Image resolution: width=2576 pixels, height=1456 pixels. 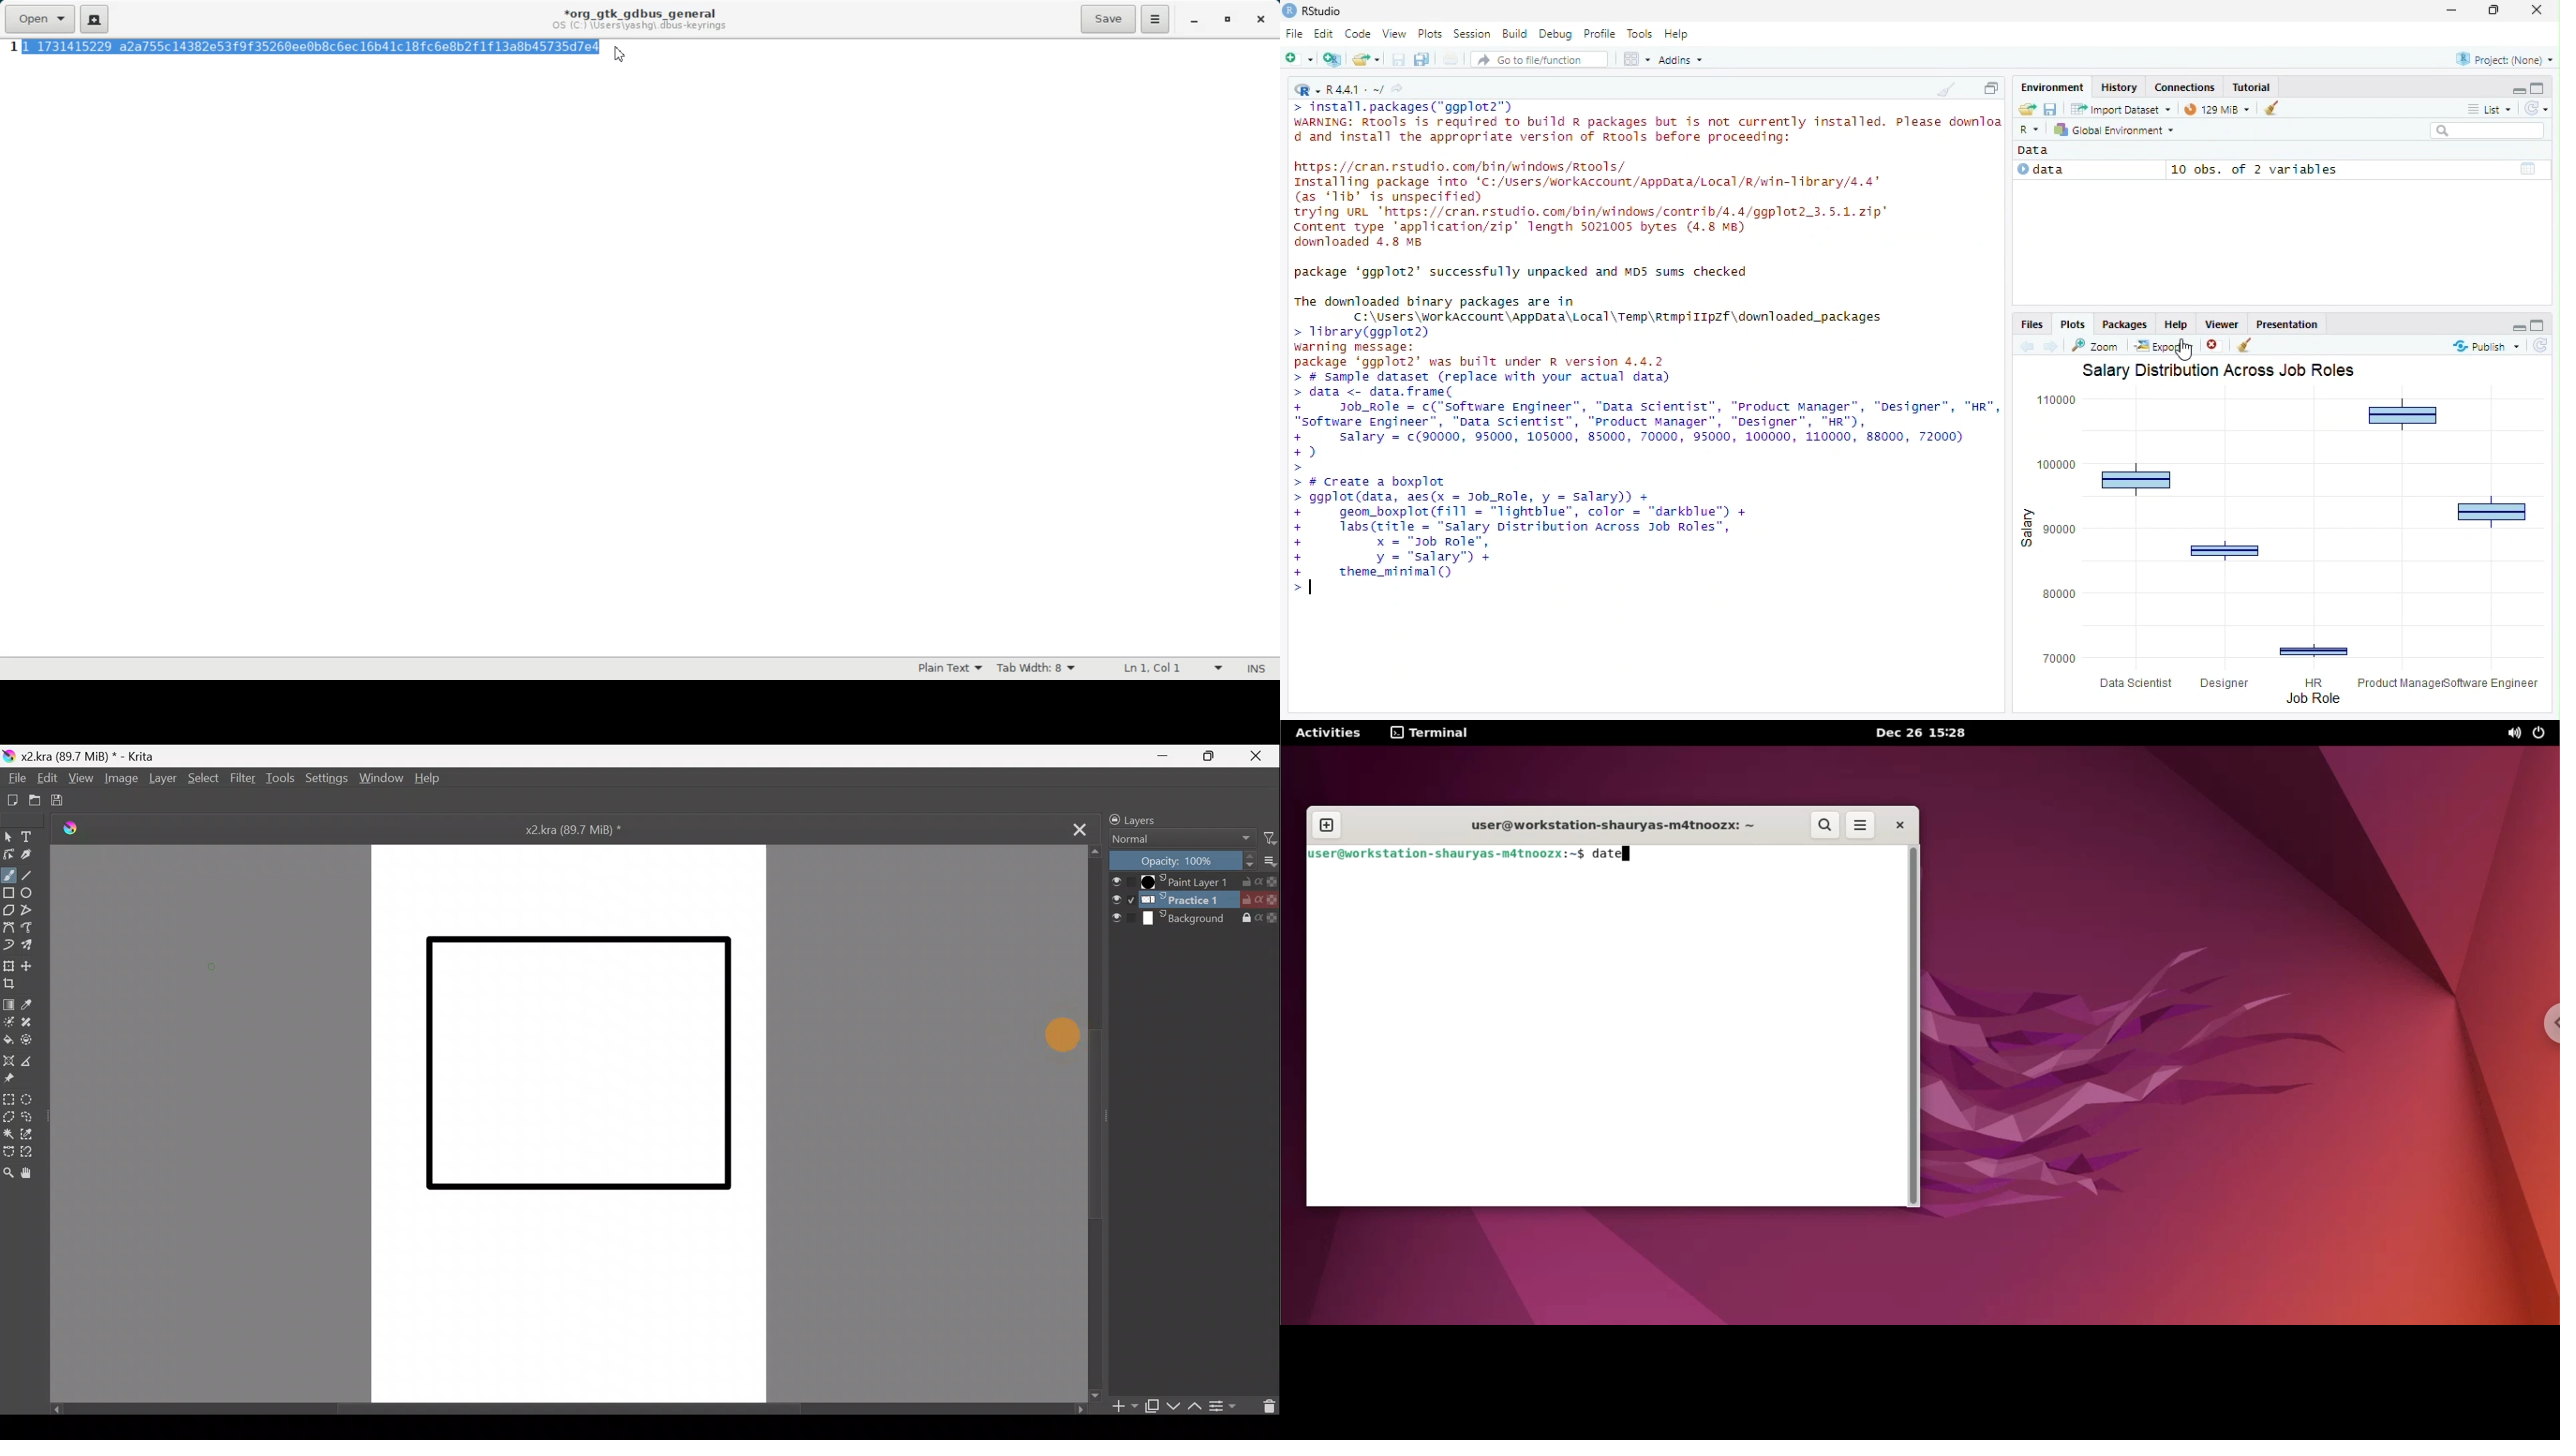 What do you see at coordinates (9, 894) in the screenshot?
I see `Rectangle tool` at bounding box center [9, 894].